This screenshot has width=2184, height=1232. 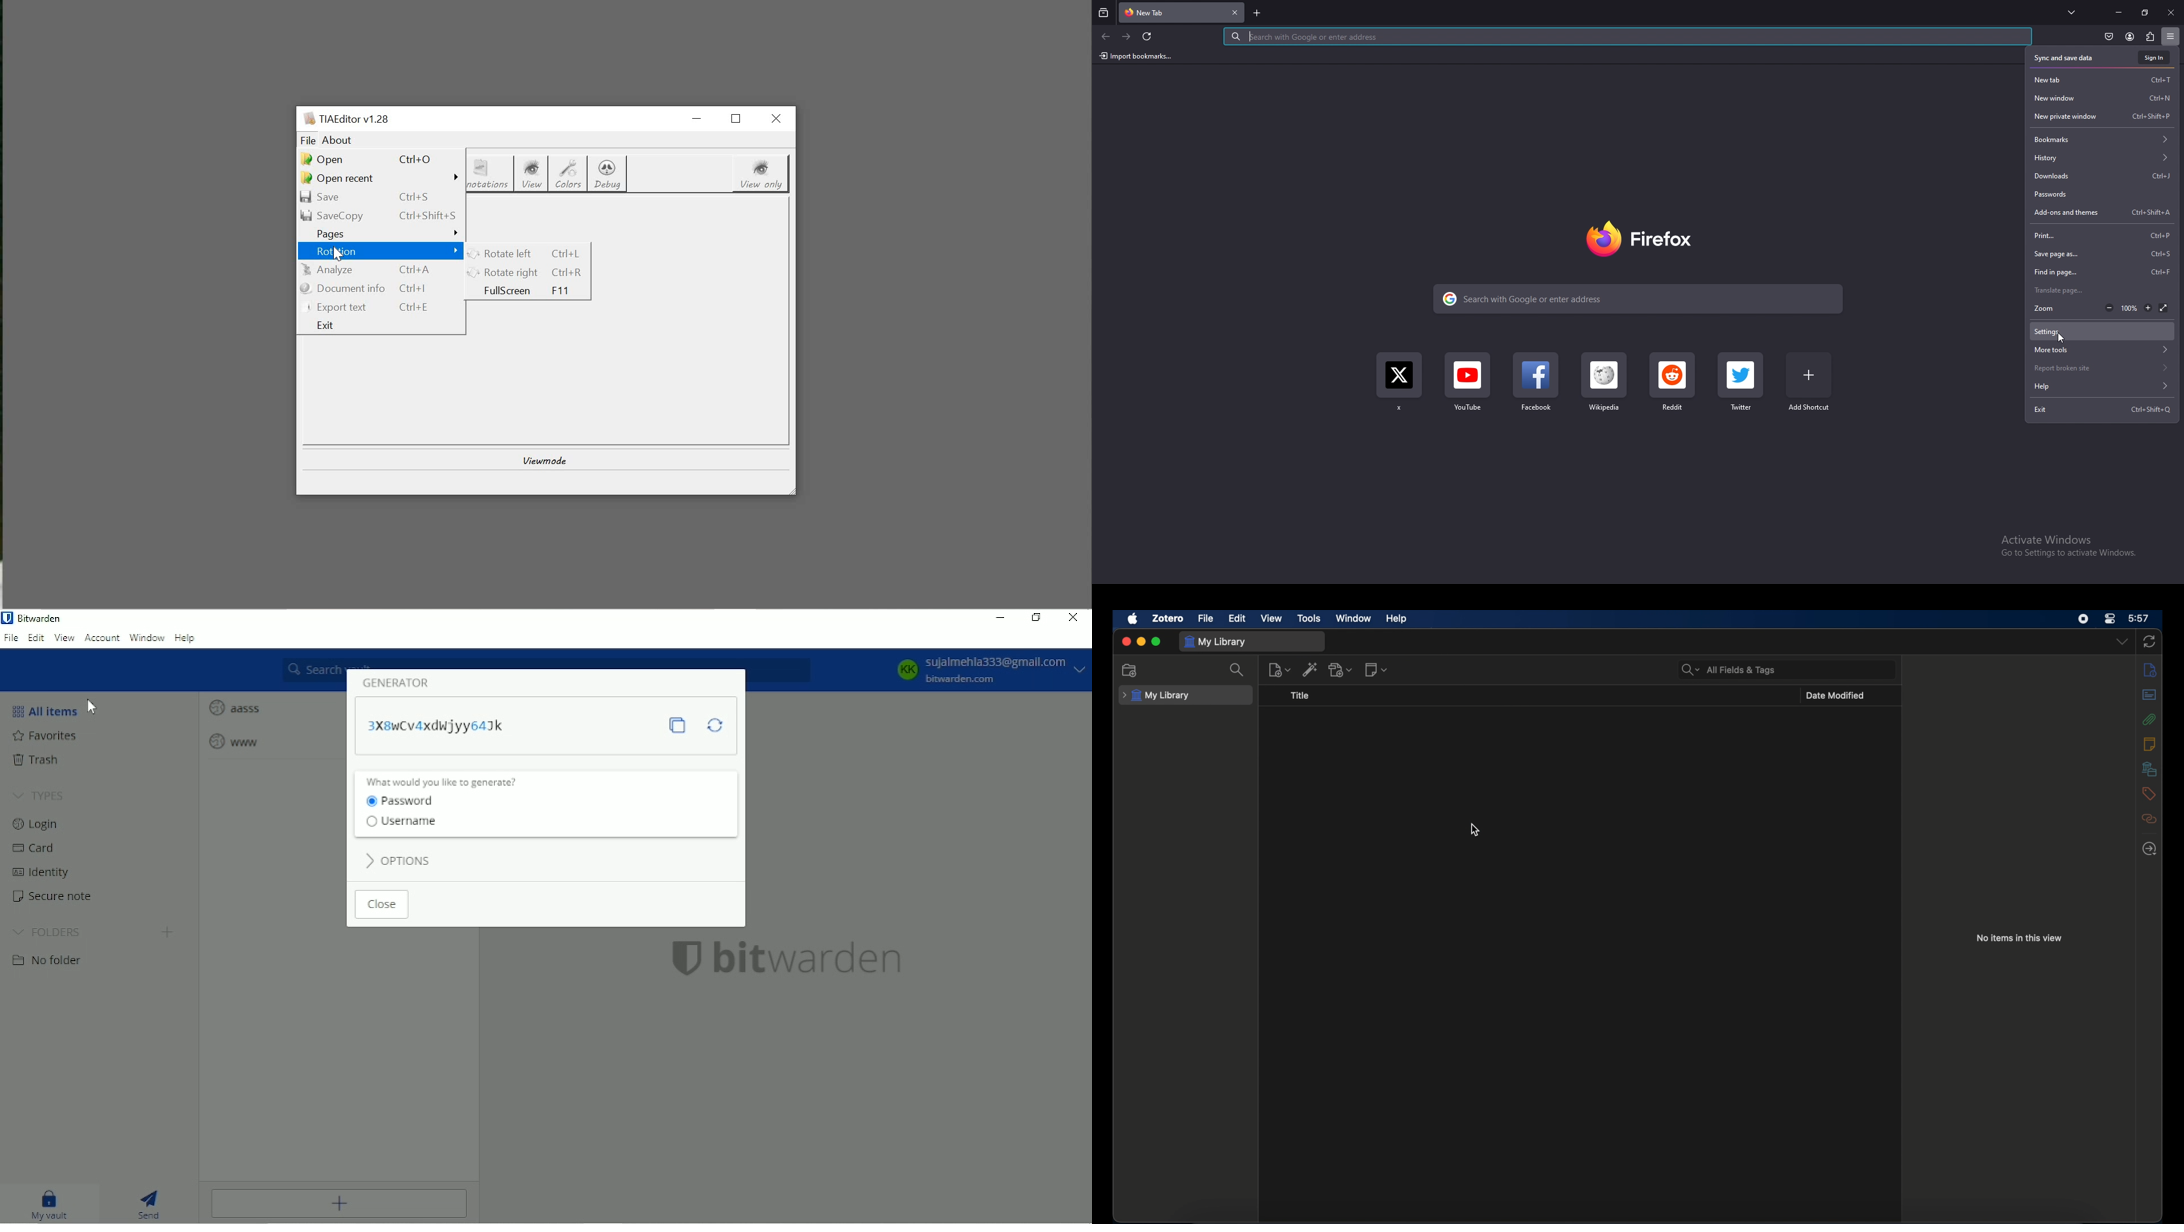 I want to click on add attachments, so click(x=1342, y=670).